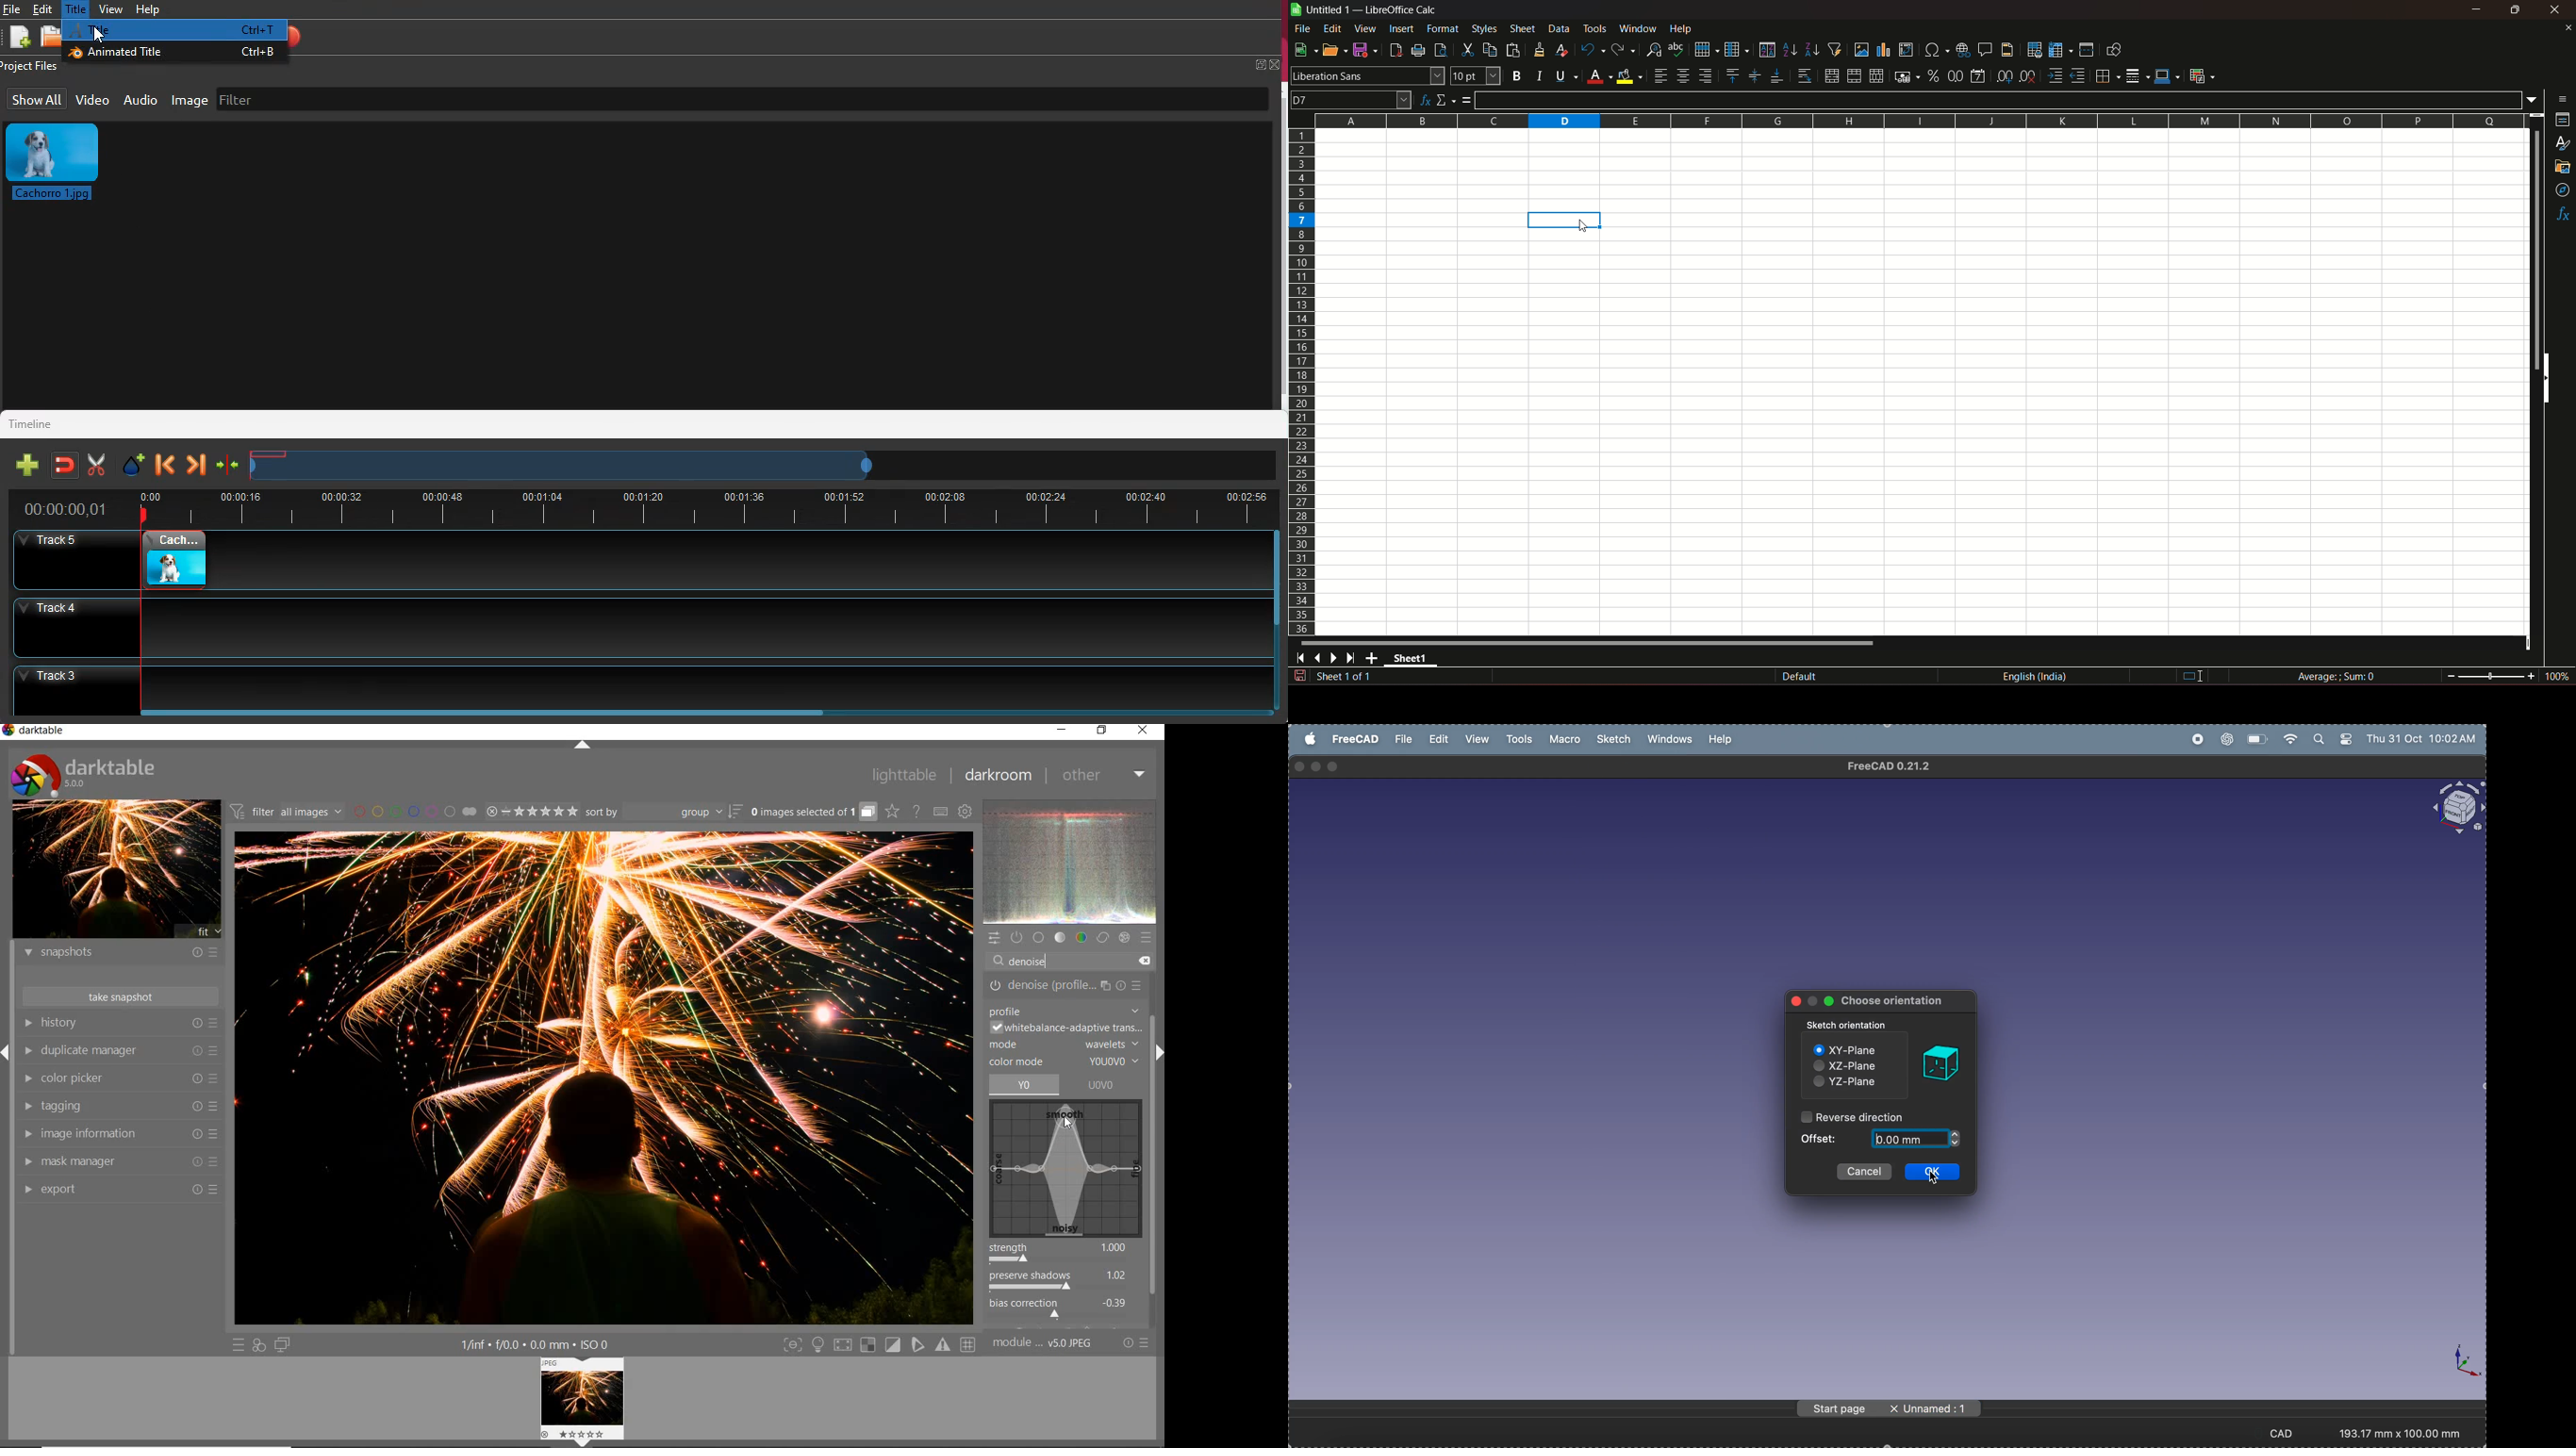 The width and height of the screenshot is (2576, 1456). What do you see at coordinates (39, 422) in the screenshot?
I see `timeline` at bounding box center [39, 422].